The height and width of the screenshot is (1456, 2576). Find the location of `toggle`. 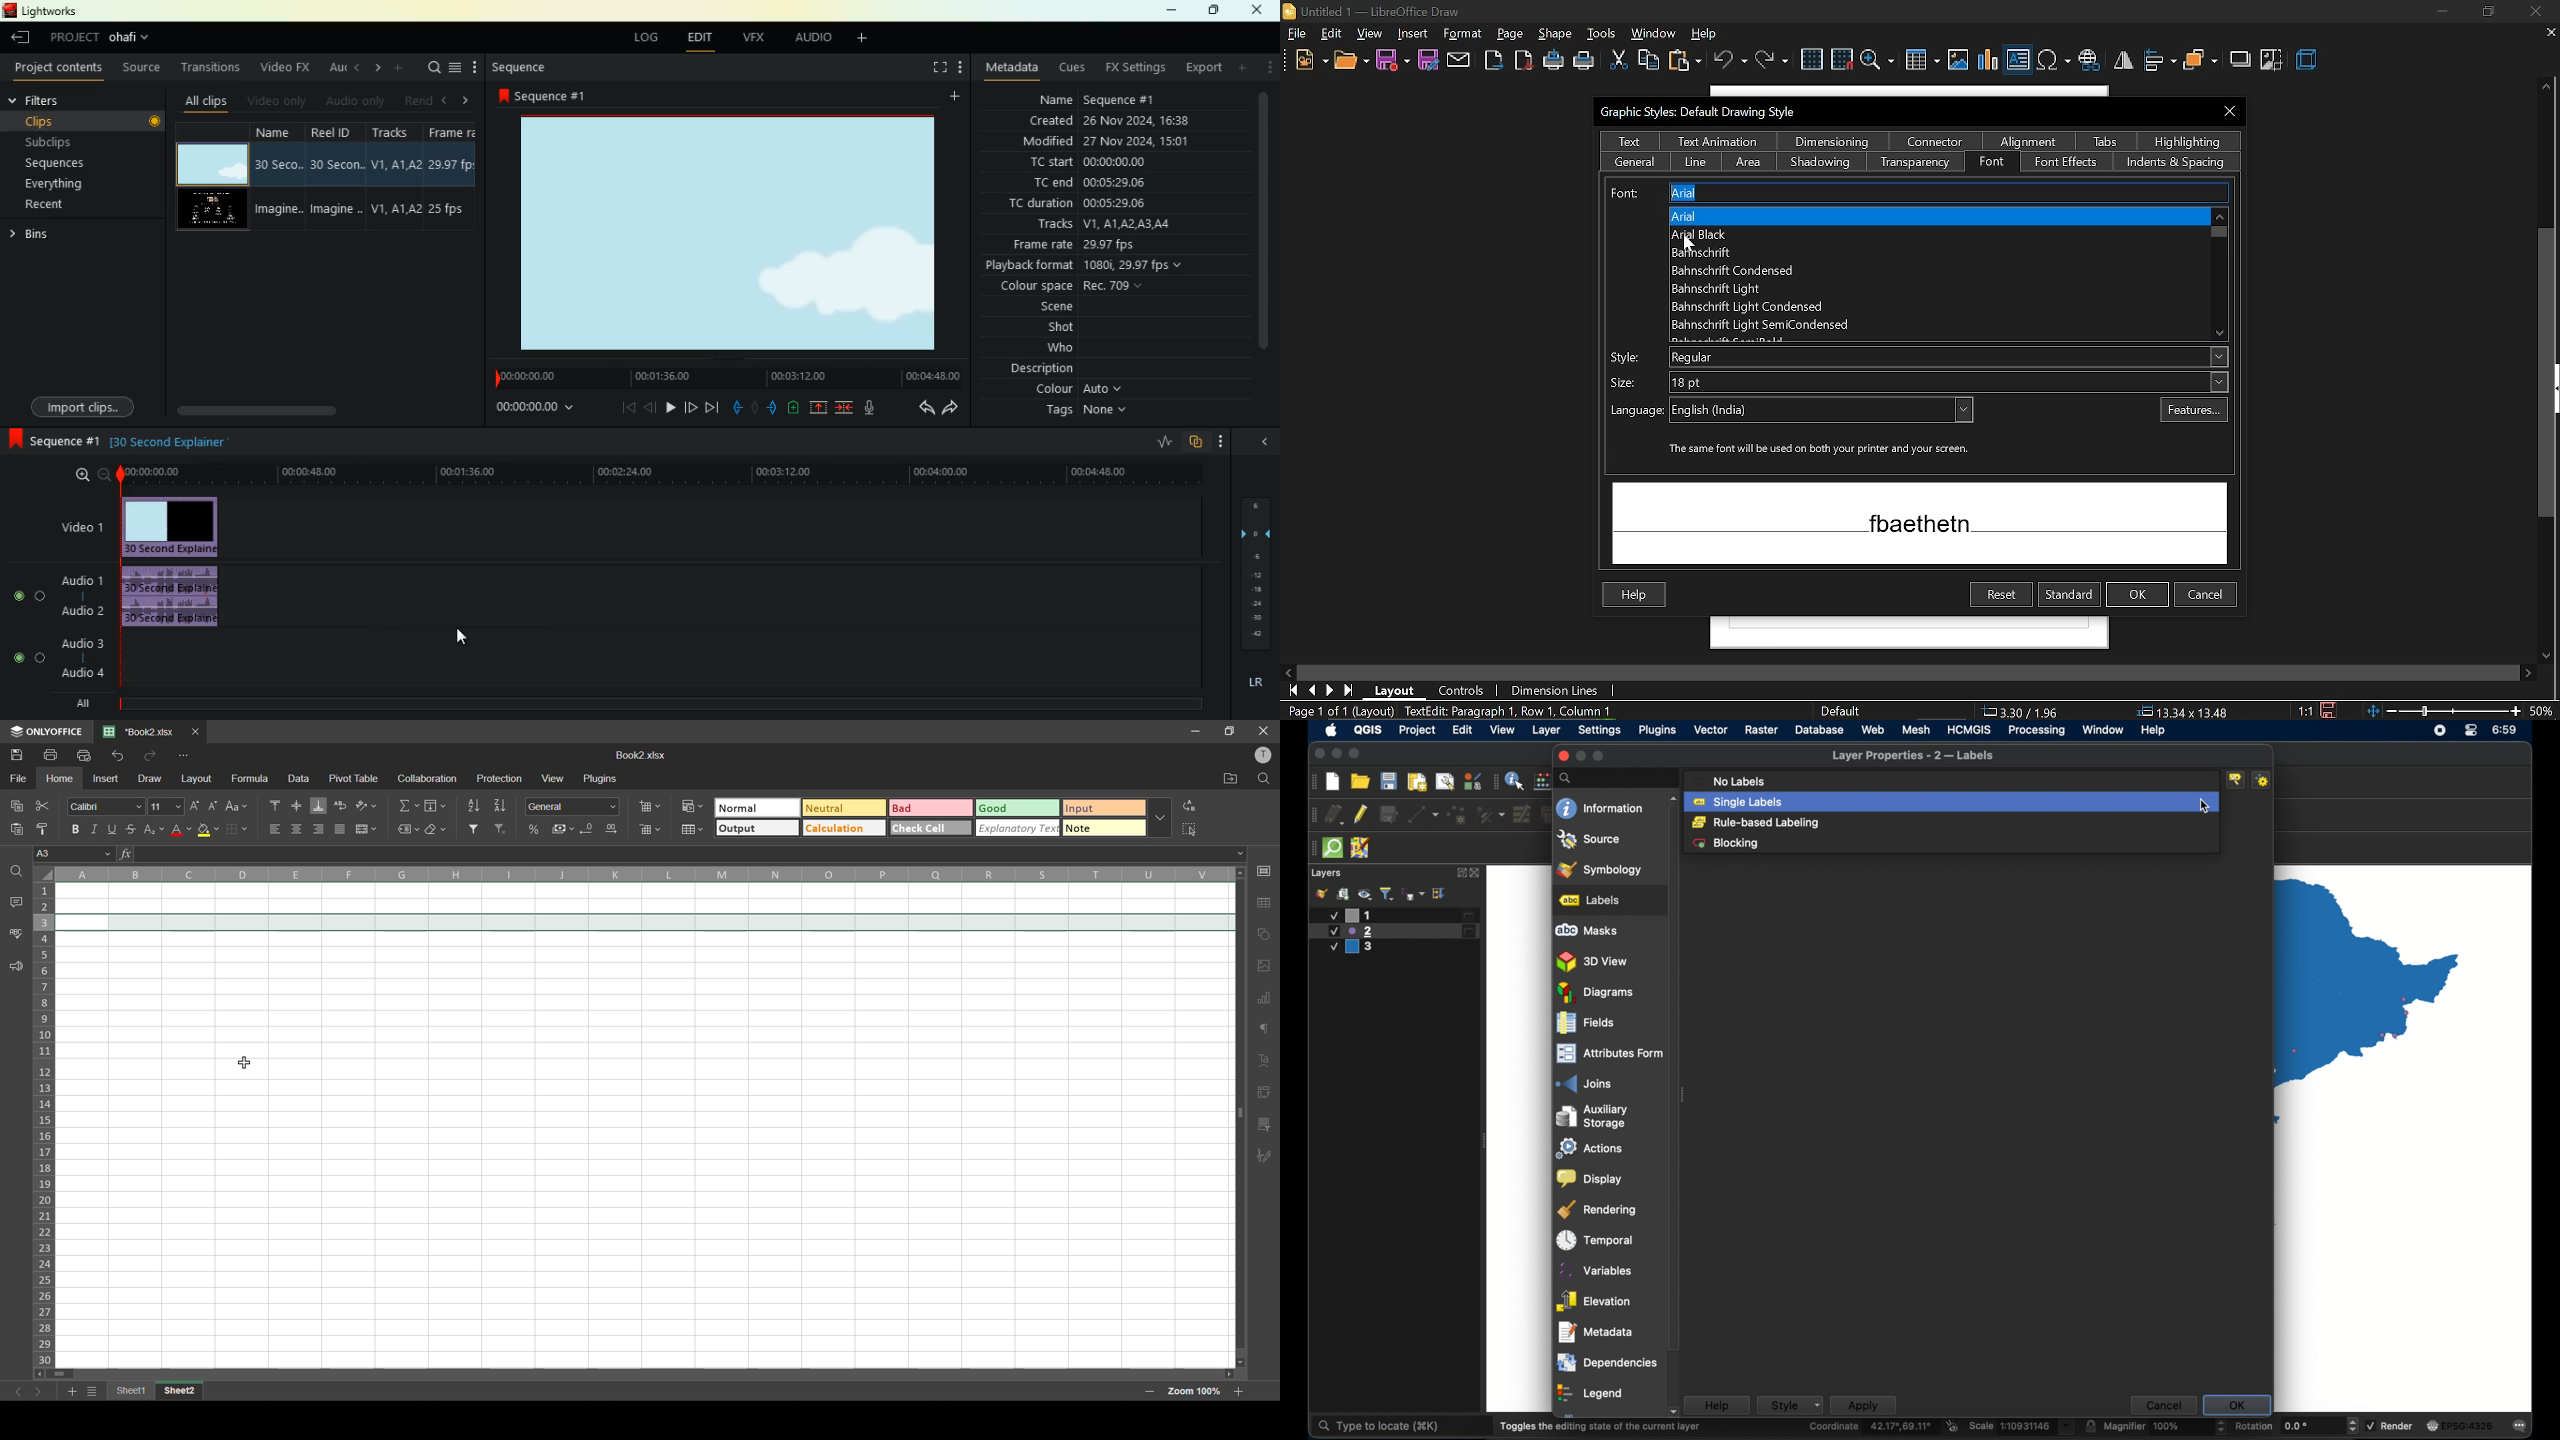

toggle is located at coordinates (42, 596).